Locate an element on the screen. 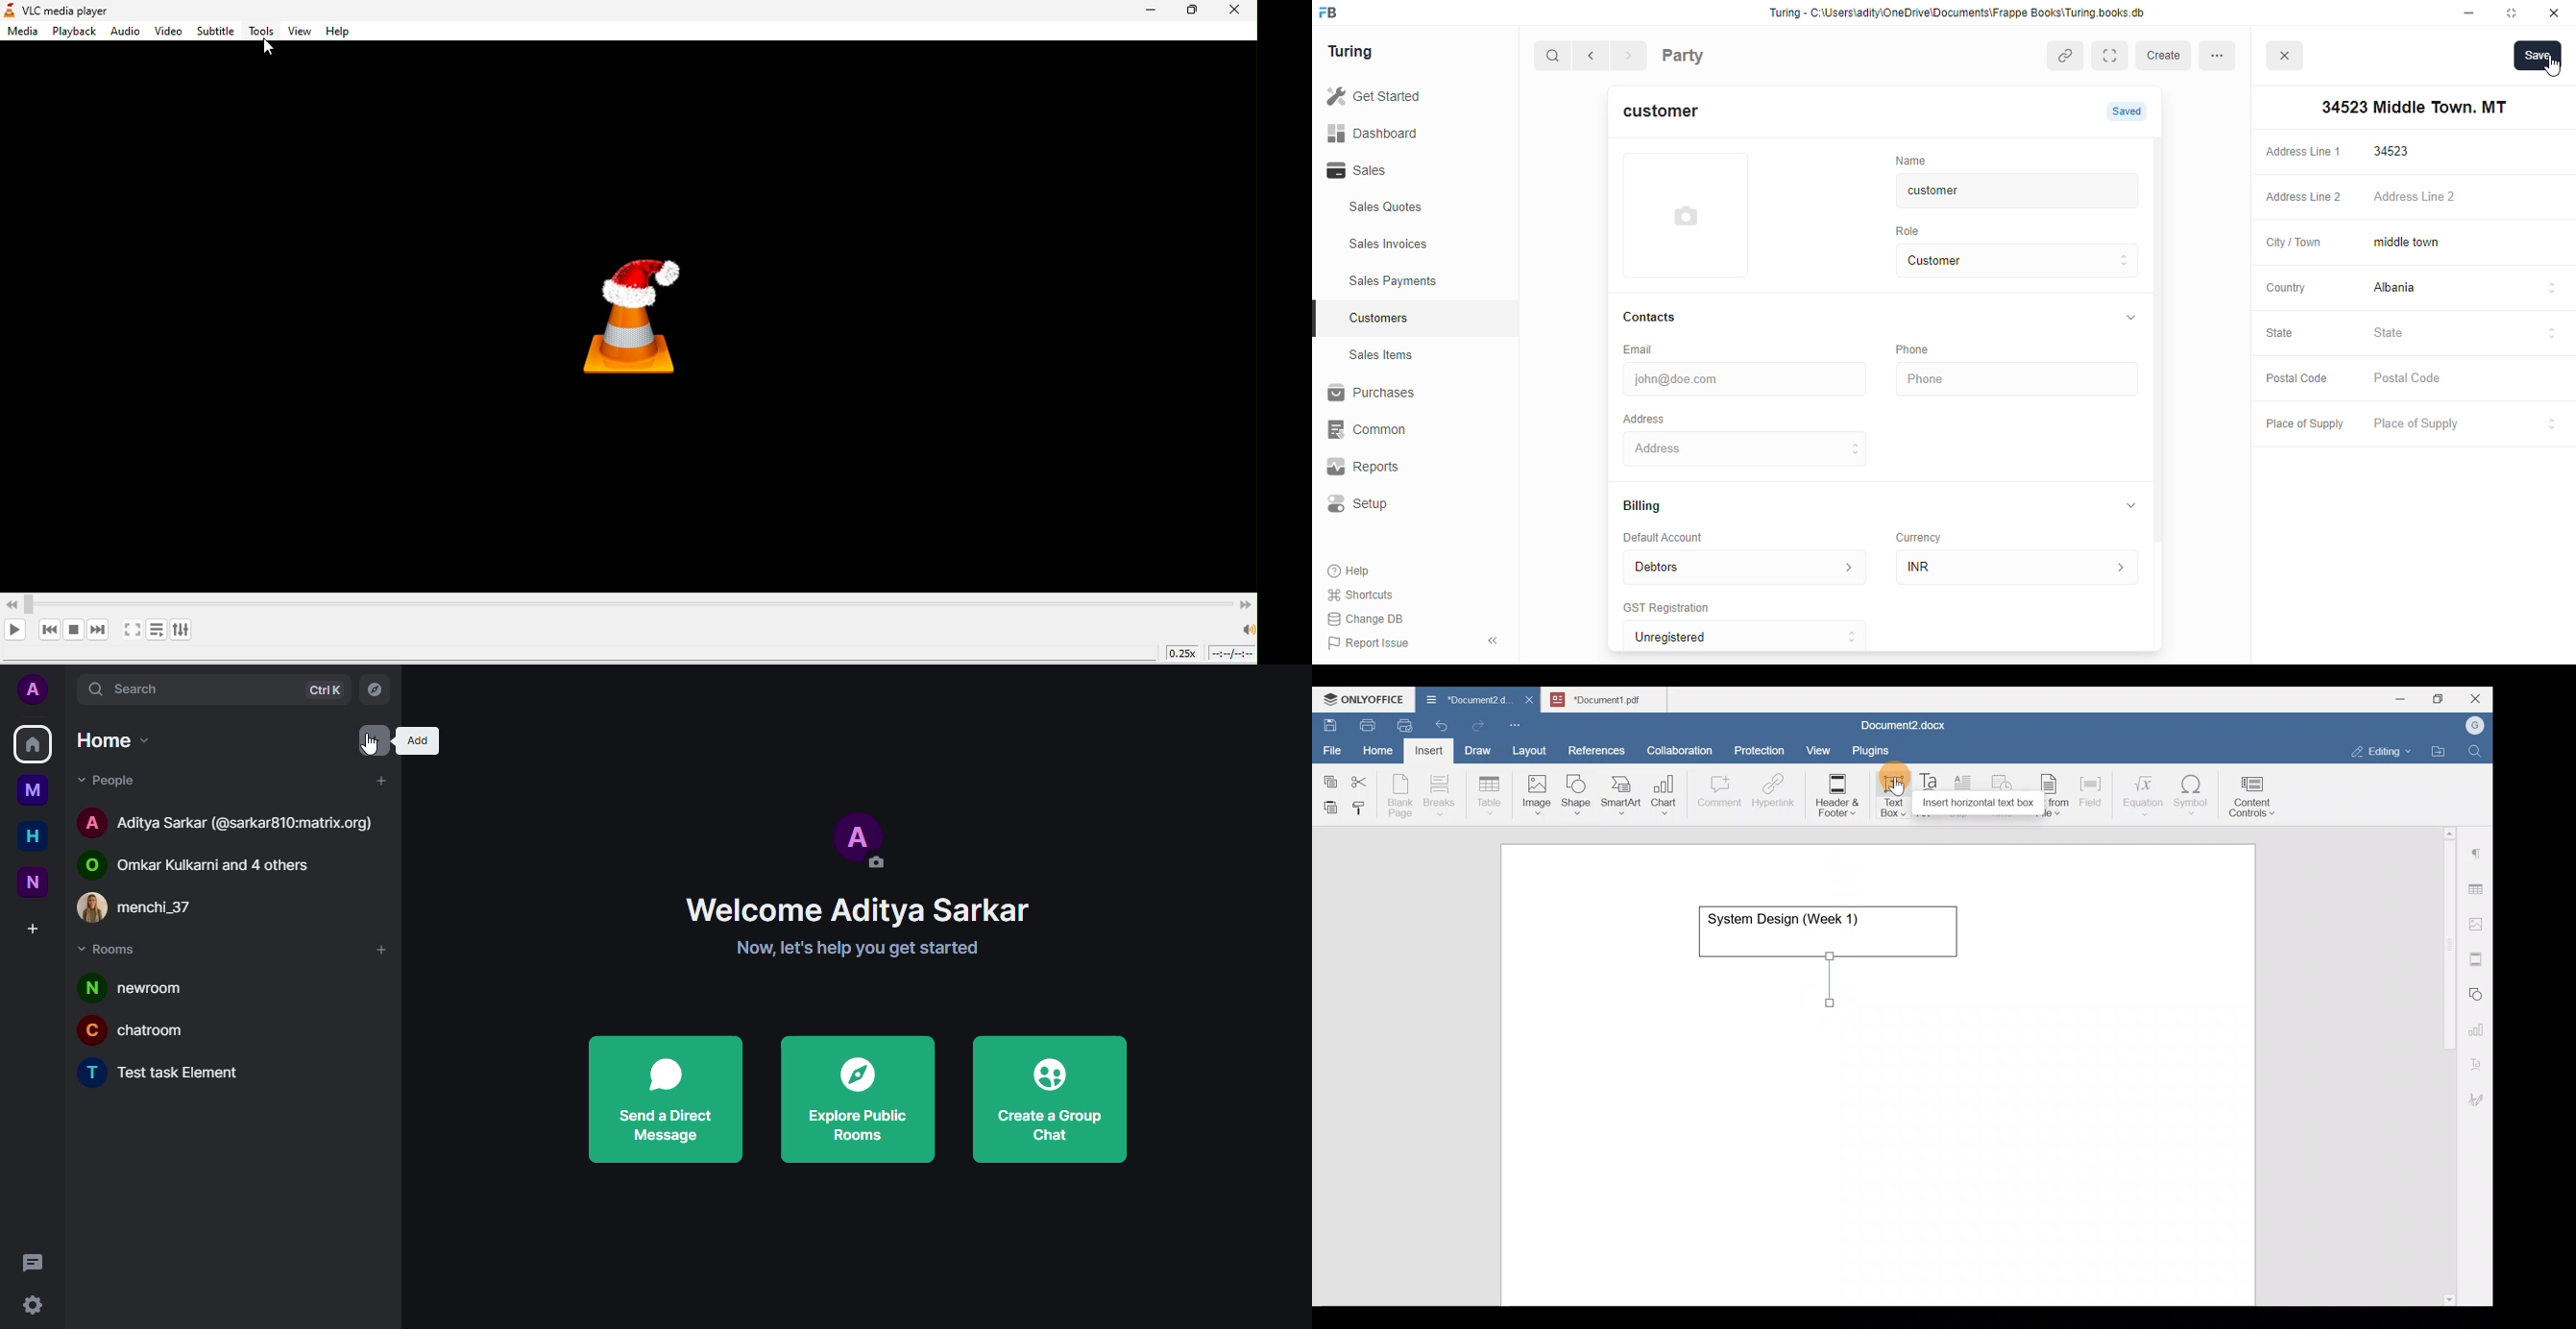 The height and width of the screenshot is (1344, 2576). Setup is located at coordinates (1406, 503).